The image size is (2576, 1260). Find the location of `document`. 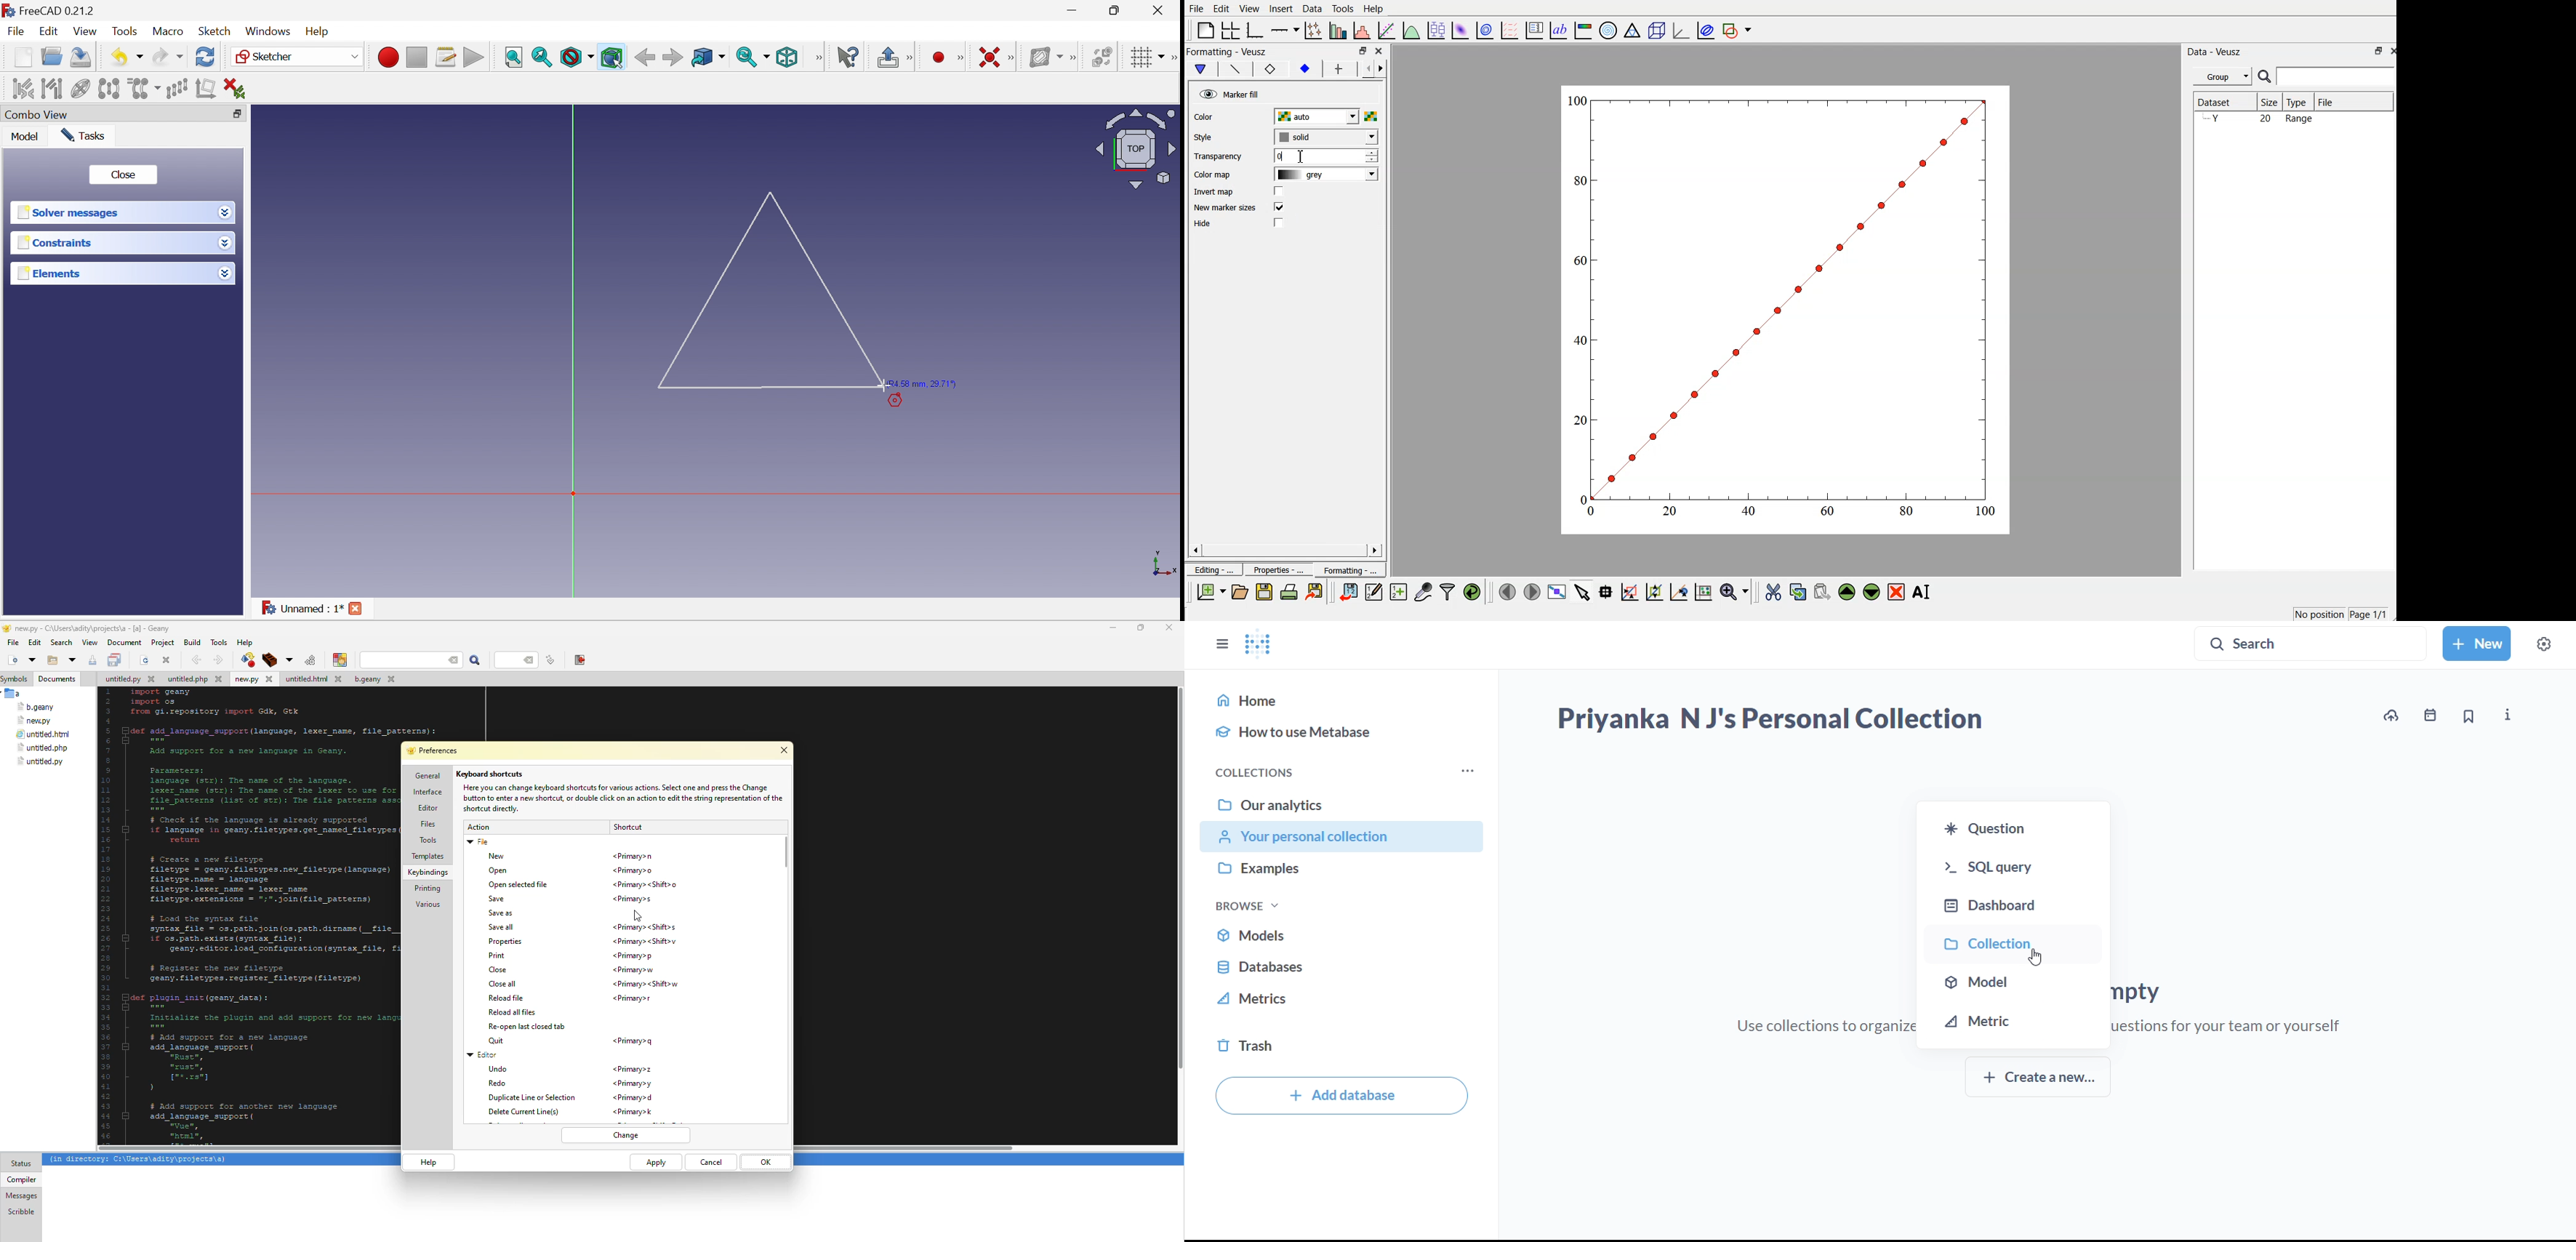

document is located at coordinates (124, 643).